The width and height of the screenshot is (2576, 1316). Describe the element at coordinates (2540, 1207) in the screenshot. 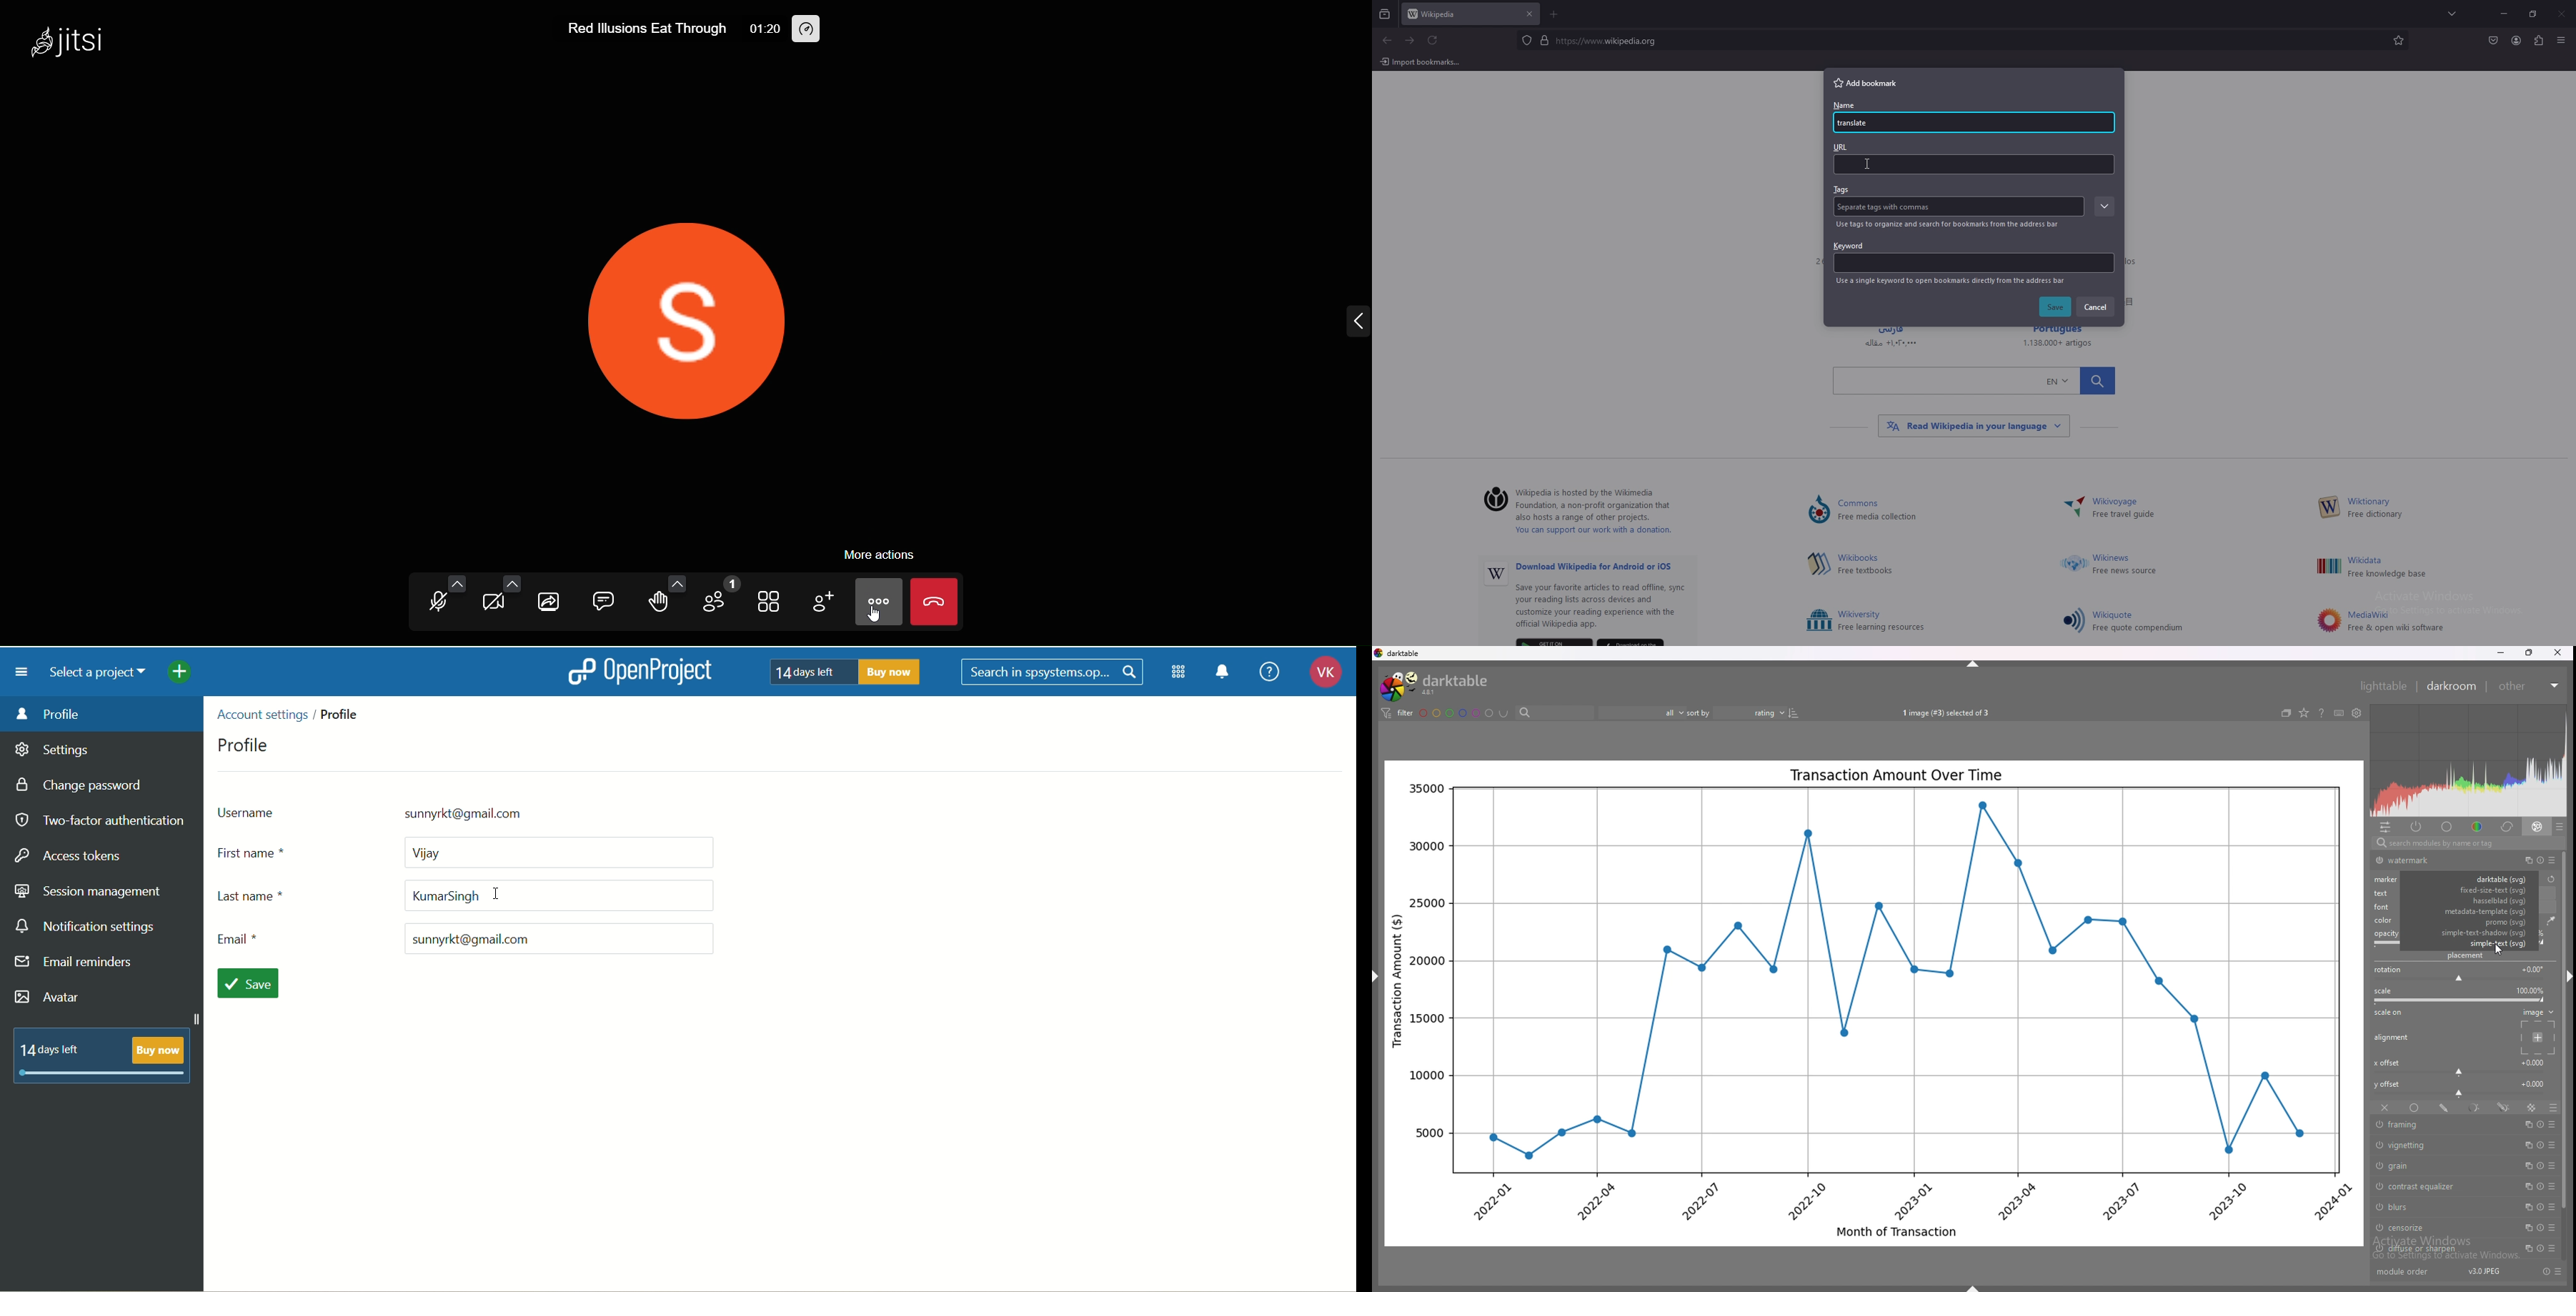

I see `reset` at that location.